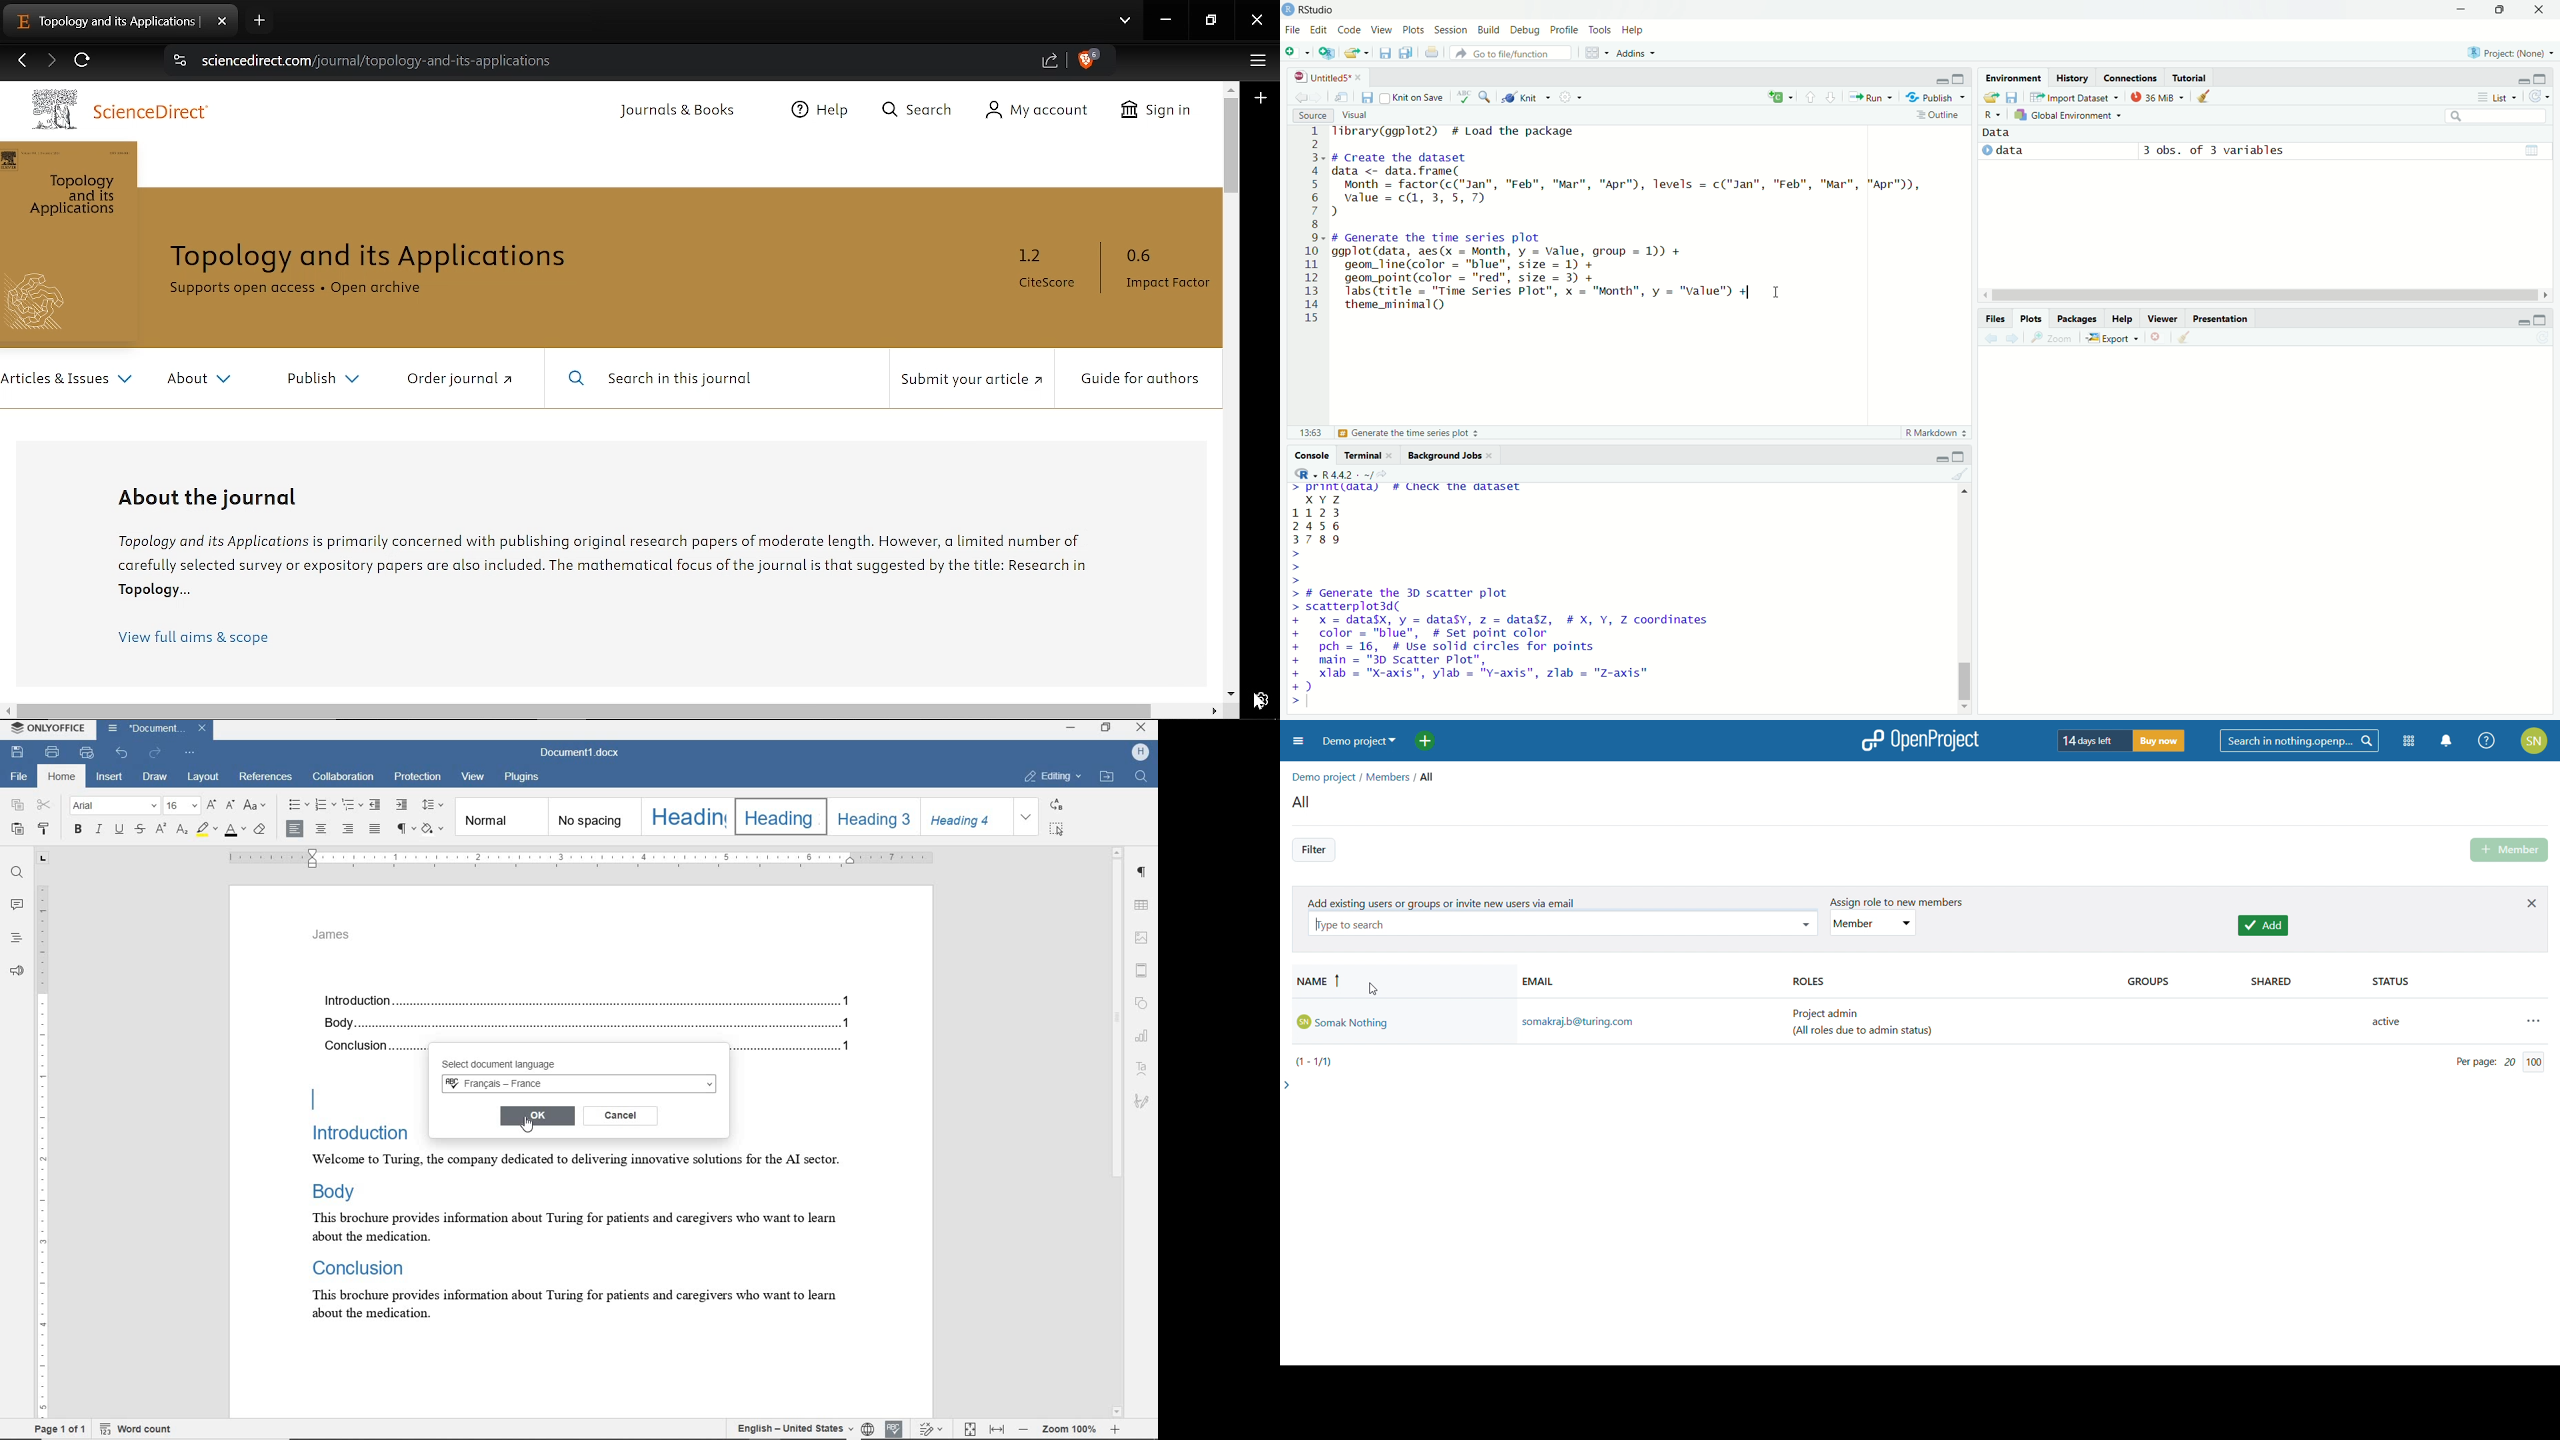  Describe the element at coordinates (1143, 905) in the screenshot. I see `table` at that location.